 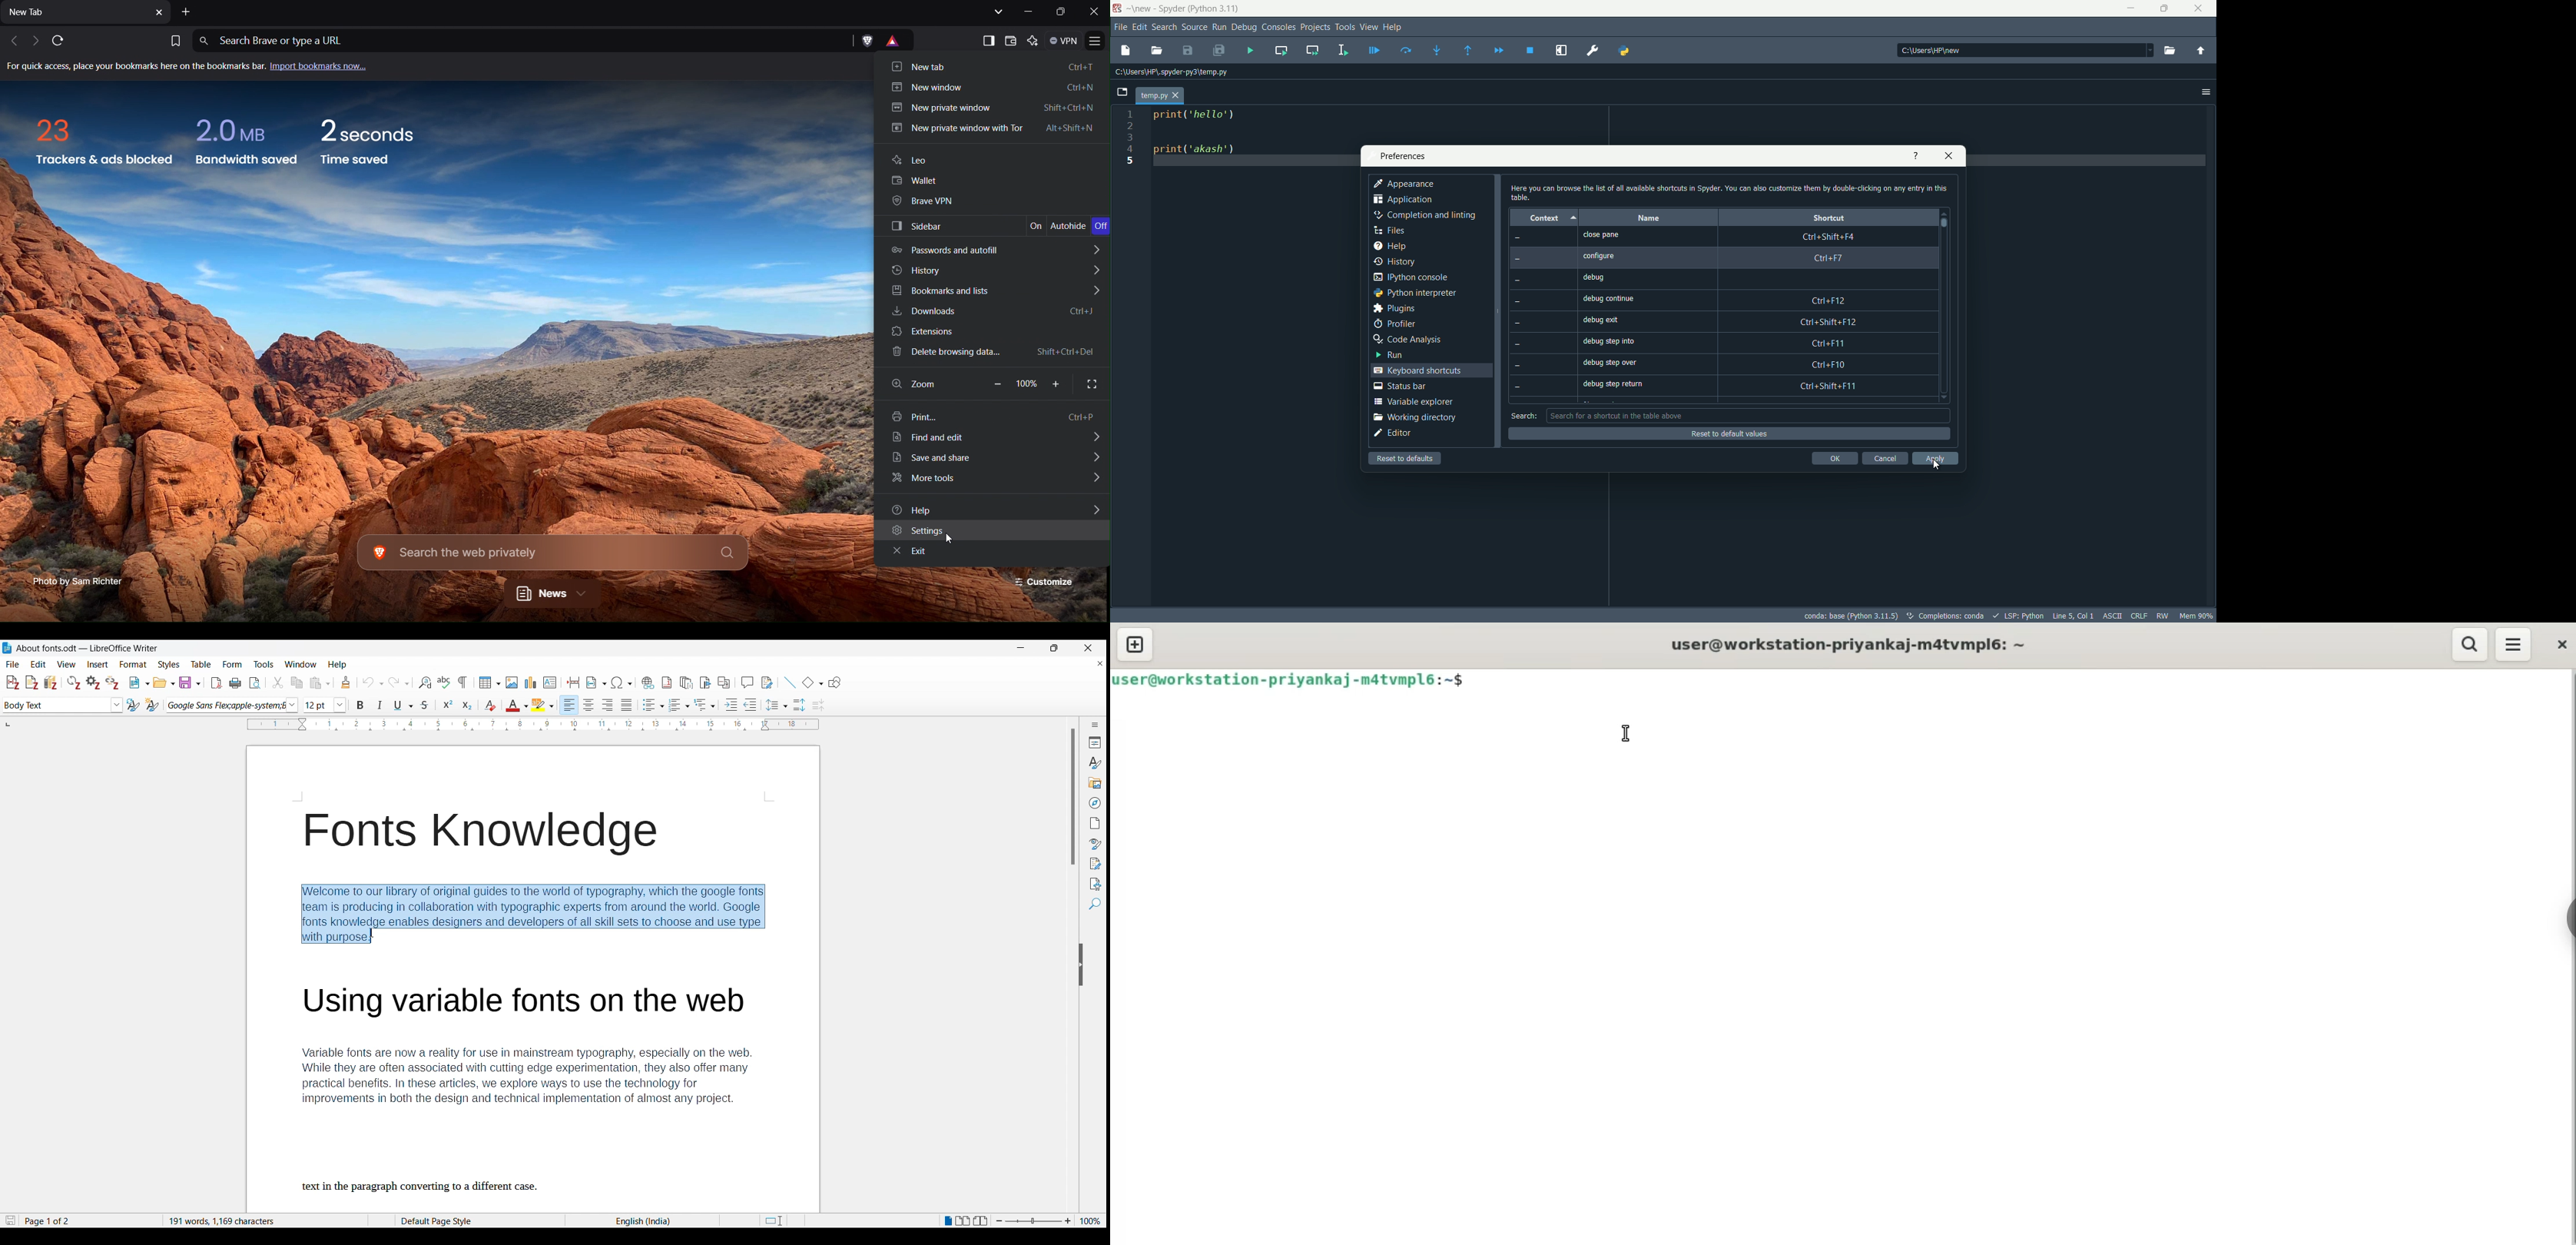 What do you see at coordinates (963, 1221) in the screenshot?
I see `Multiple page view` at bounding box center [963, 1221].